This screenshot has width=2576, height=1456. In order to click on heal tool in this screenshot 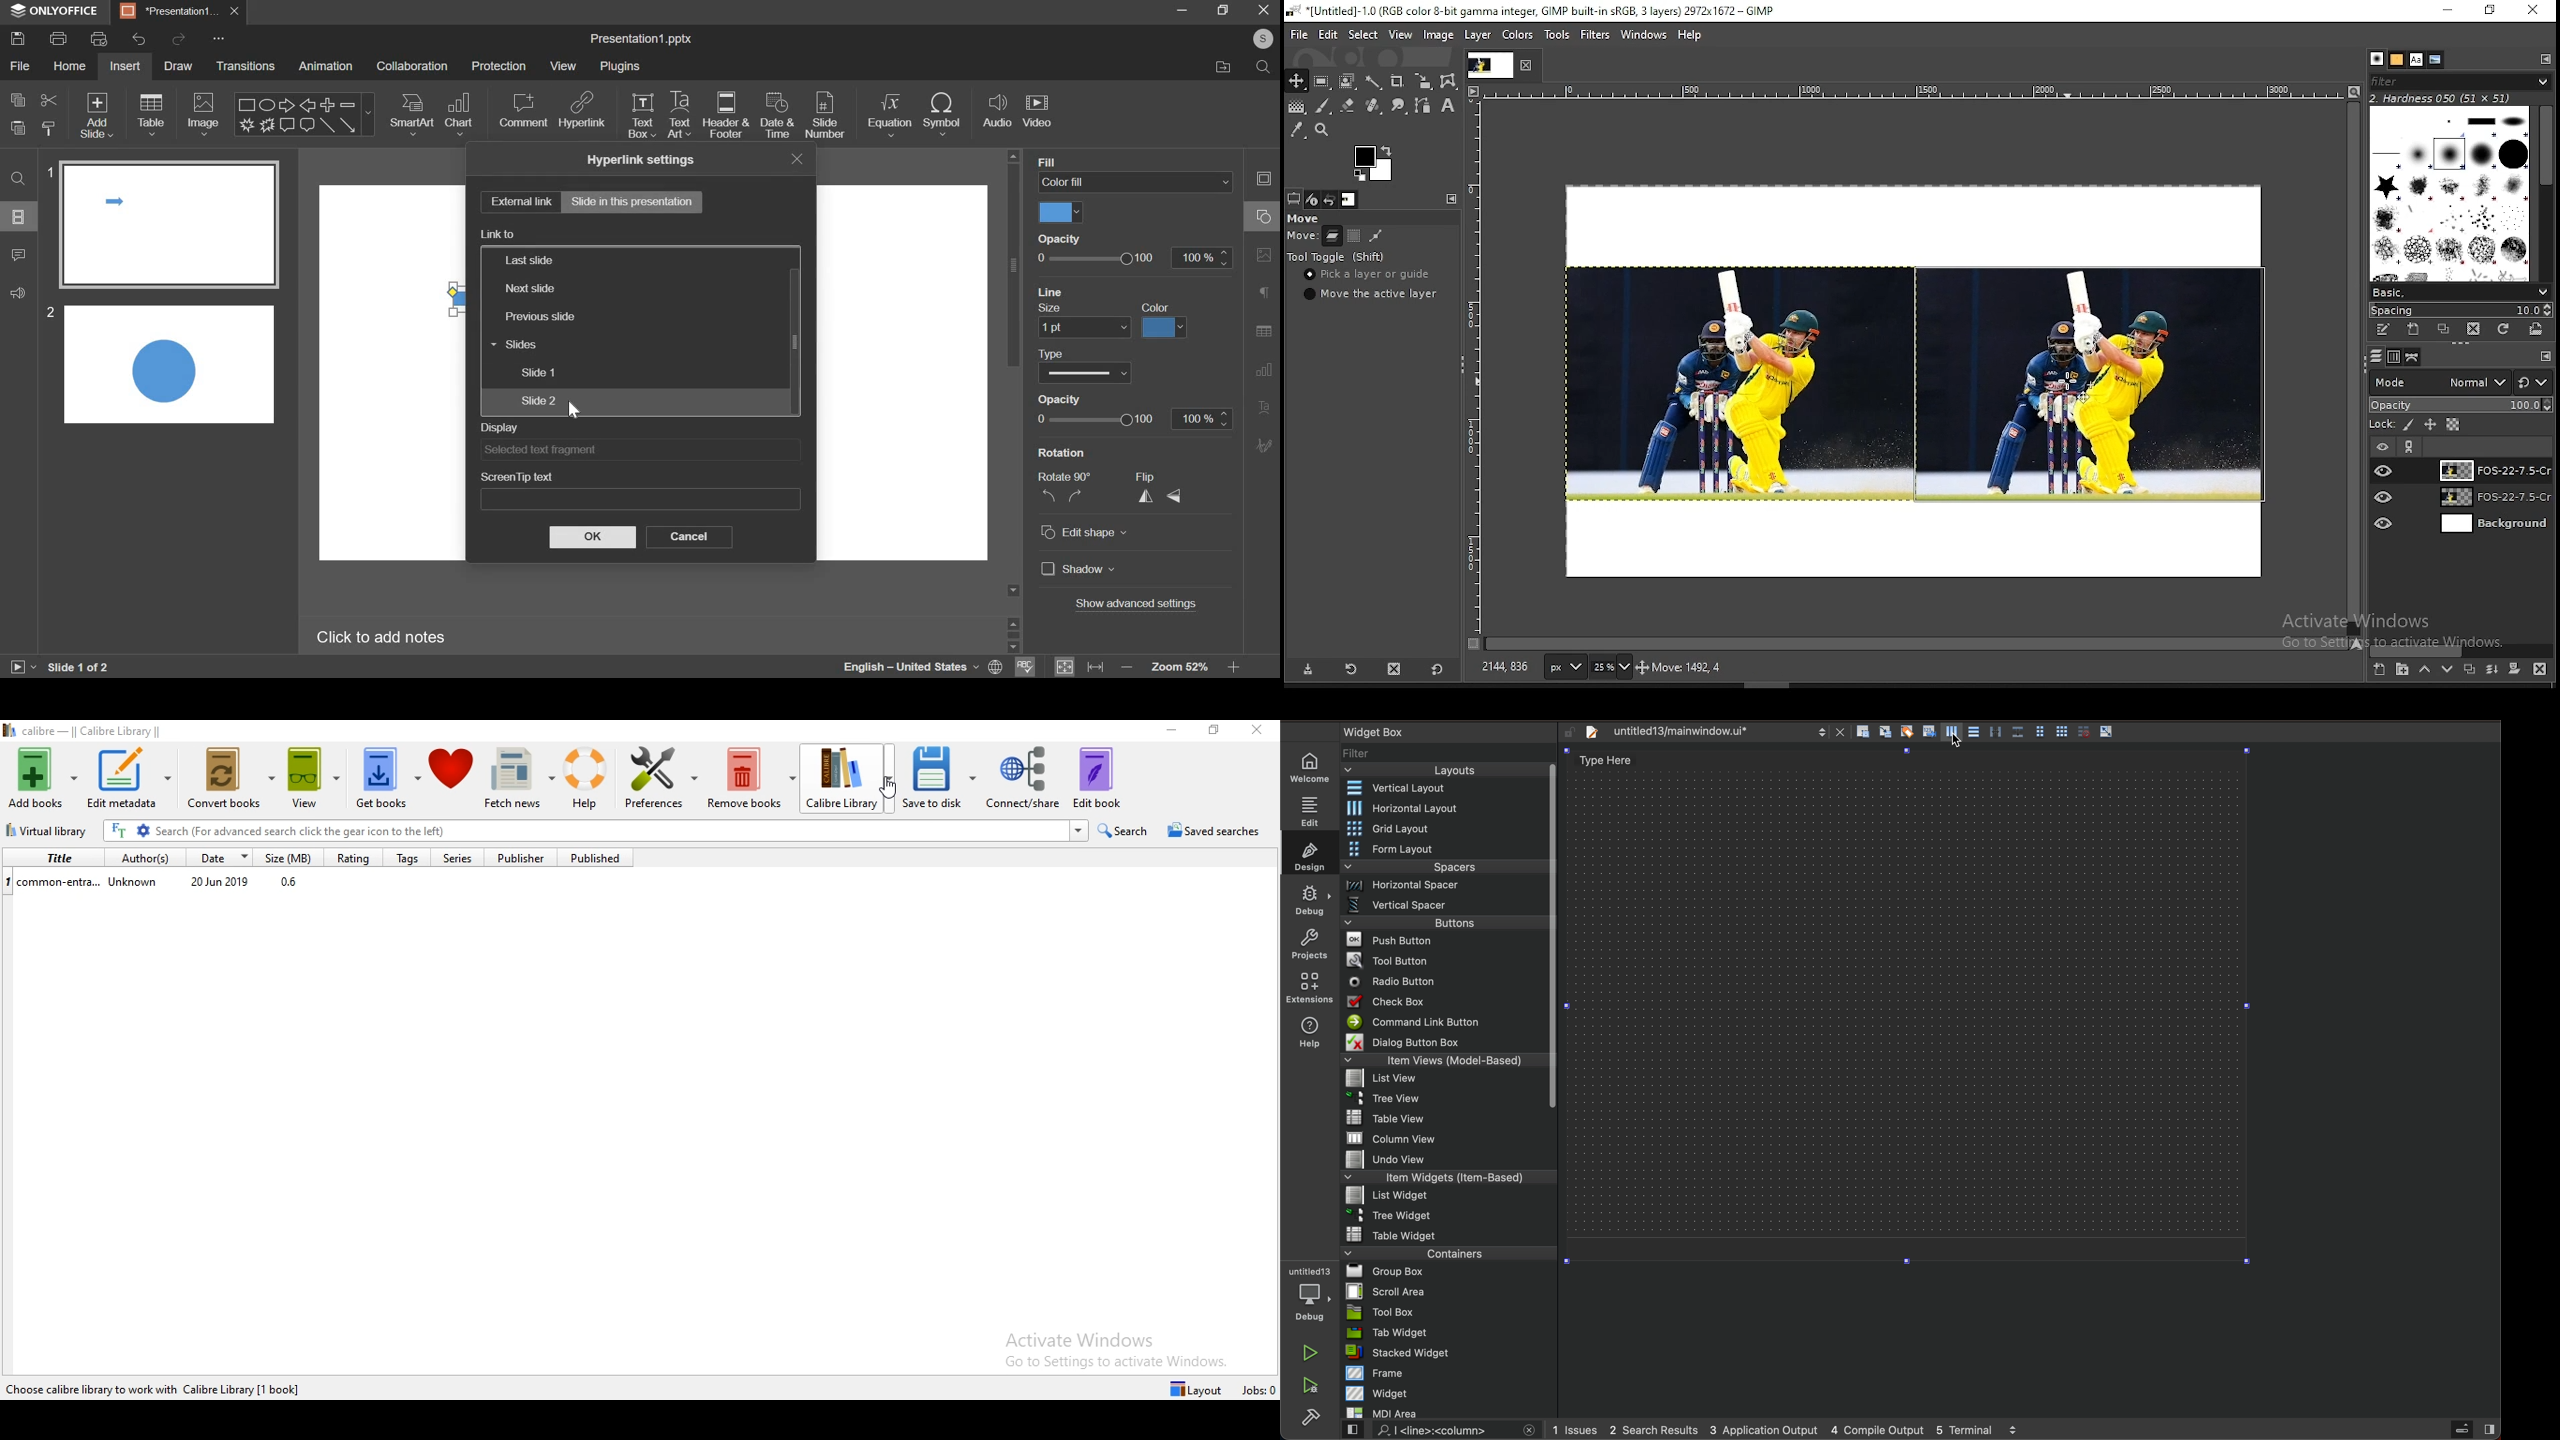, I will do `click(1371, 107)`.